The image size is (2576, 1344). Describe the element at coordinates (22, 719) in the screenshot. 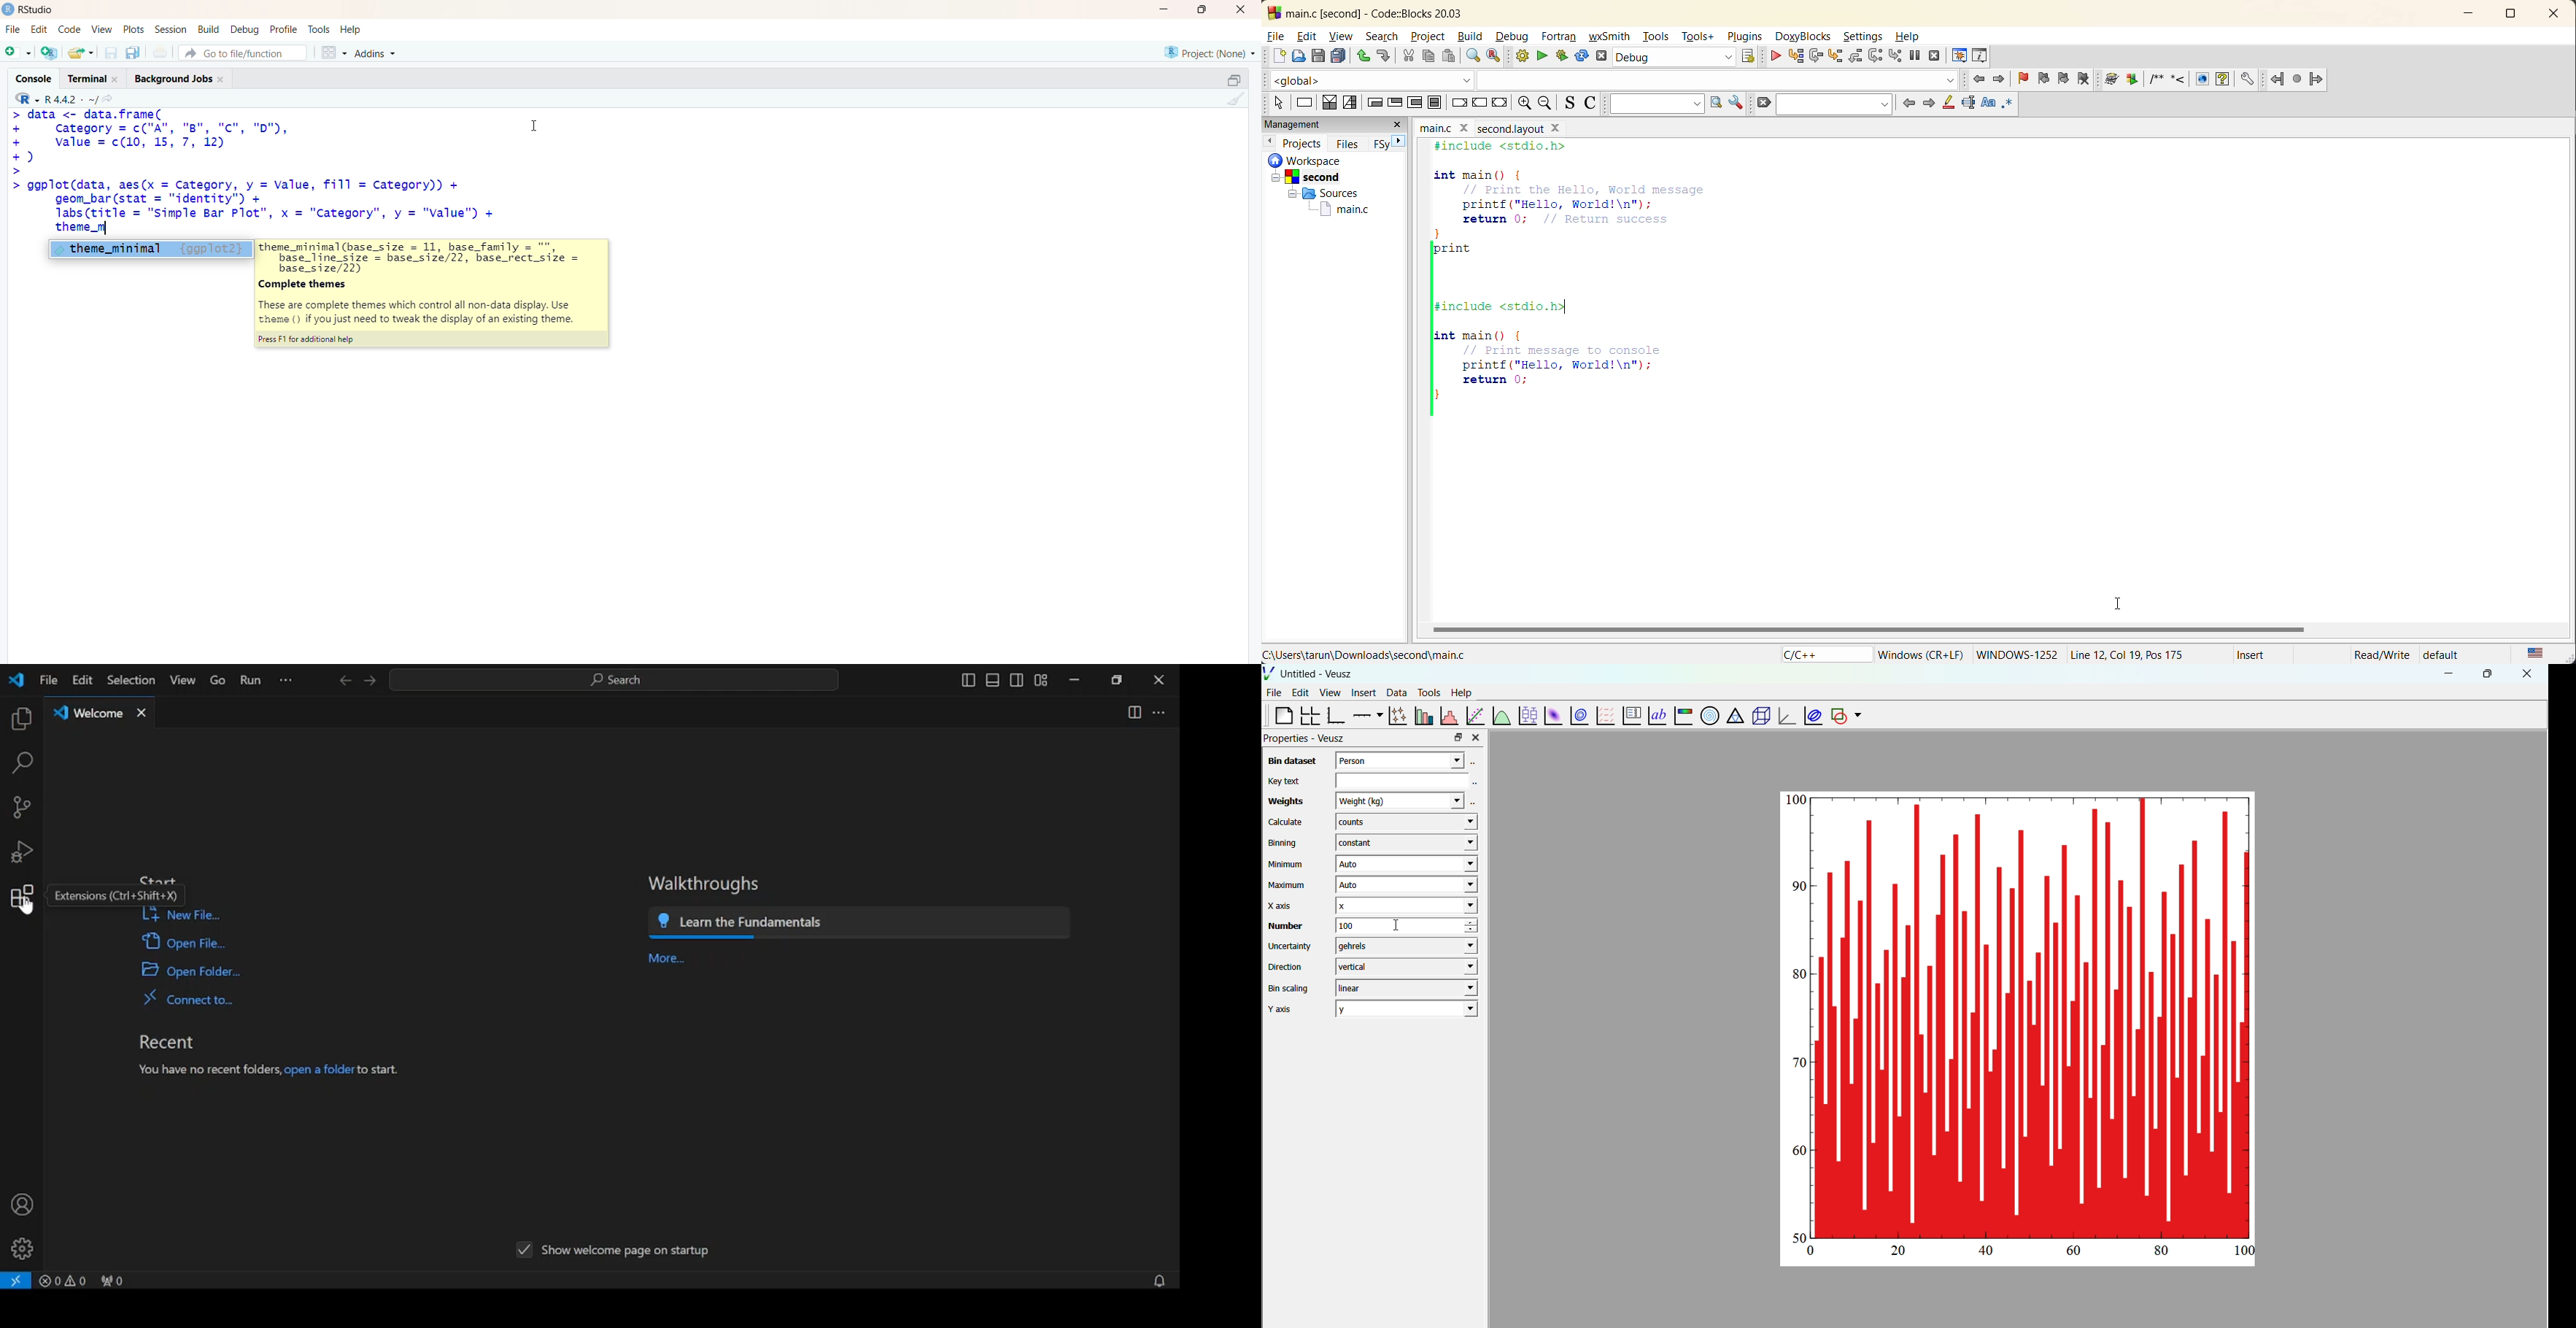

I see `explorer` at that location.